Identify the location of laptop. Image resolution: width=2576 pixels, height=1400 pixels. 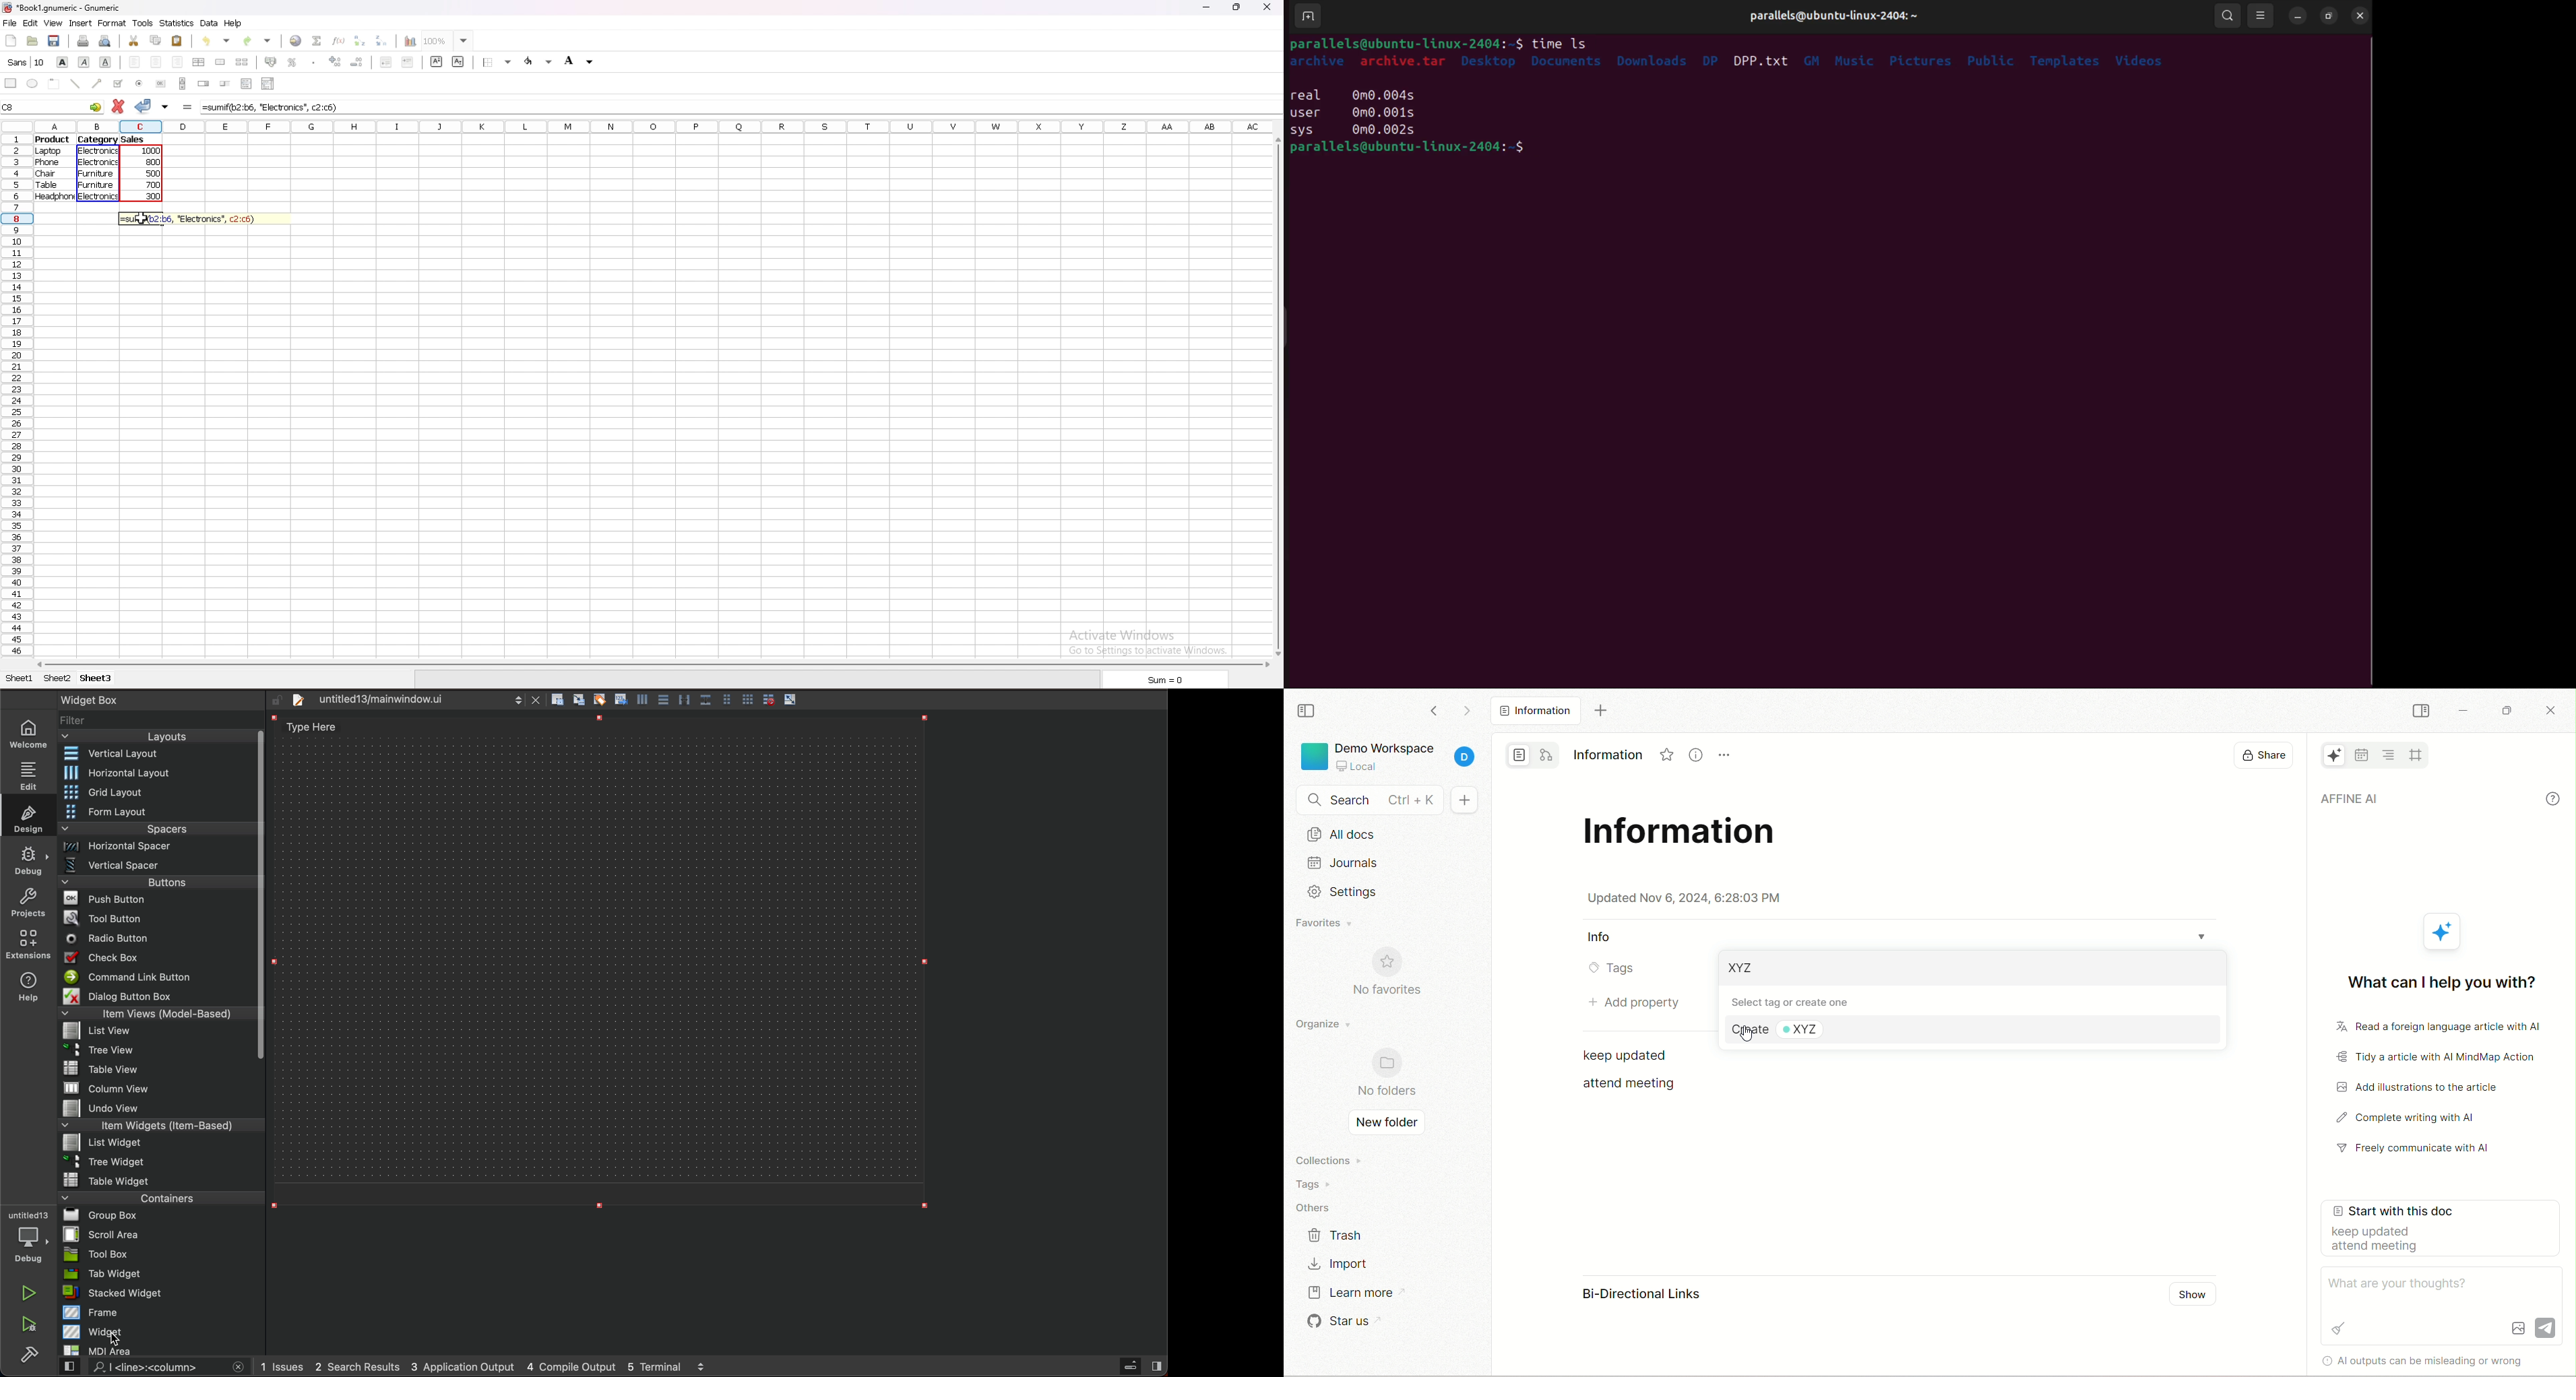
(51, 151).